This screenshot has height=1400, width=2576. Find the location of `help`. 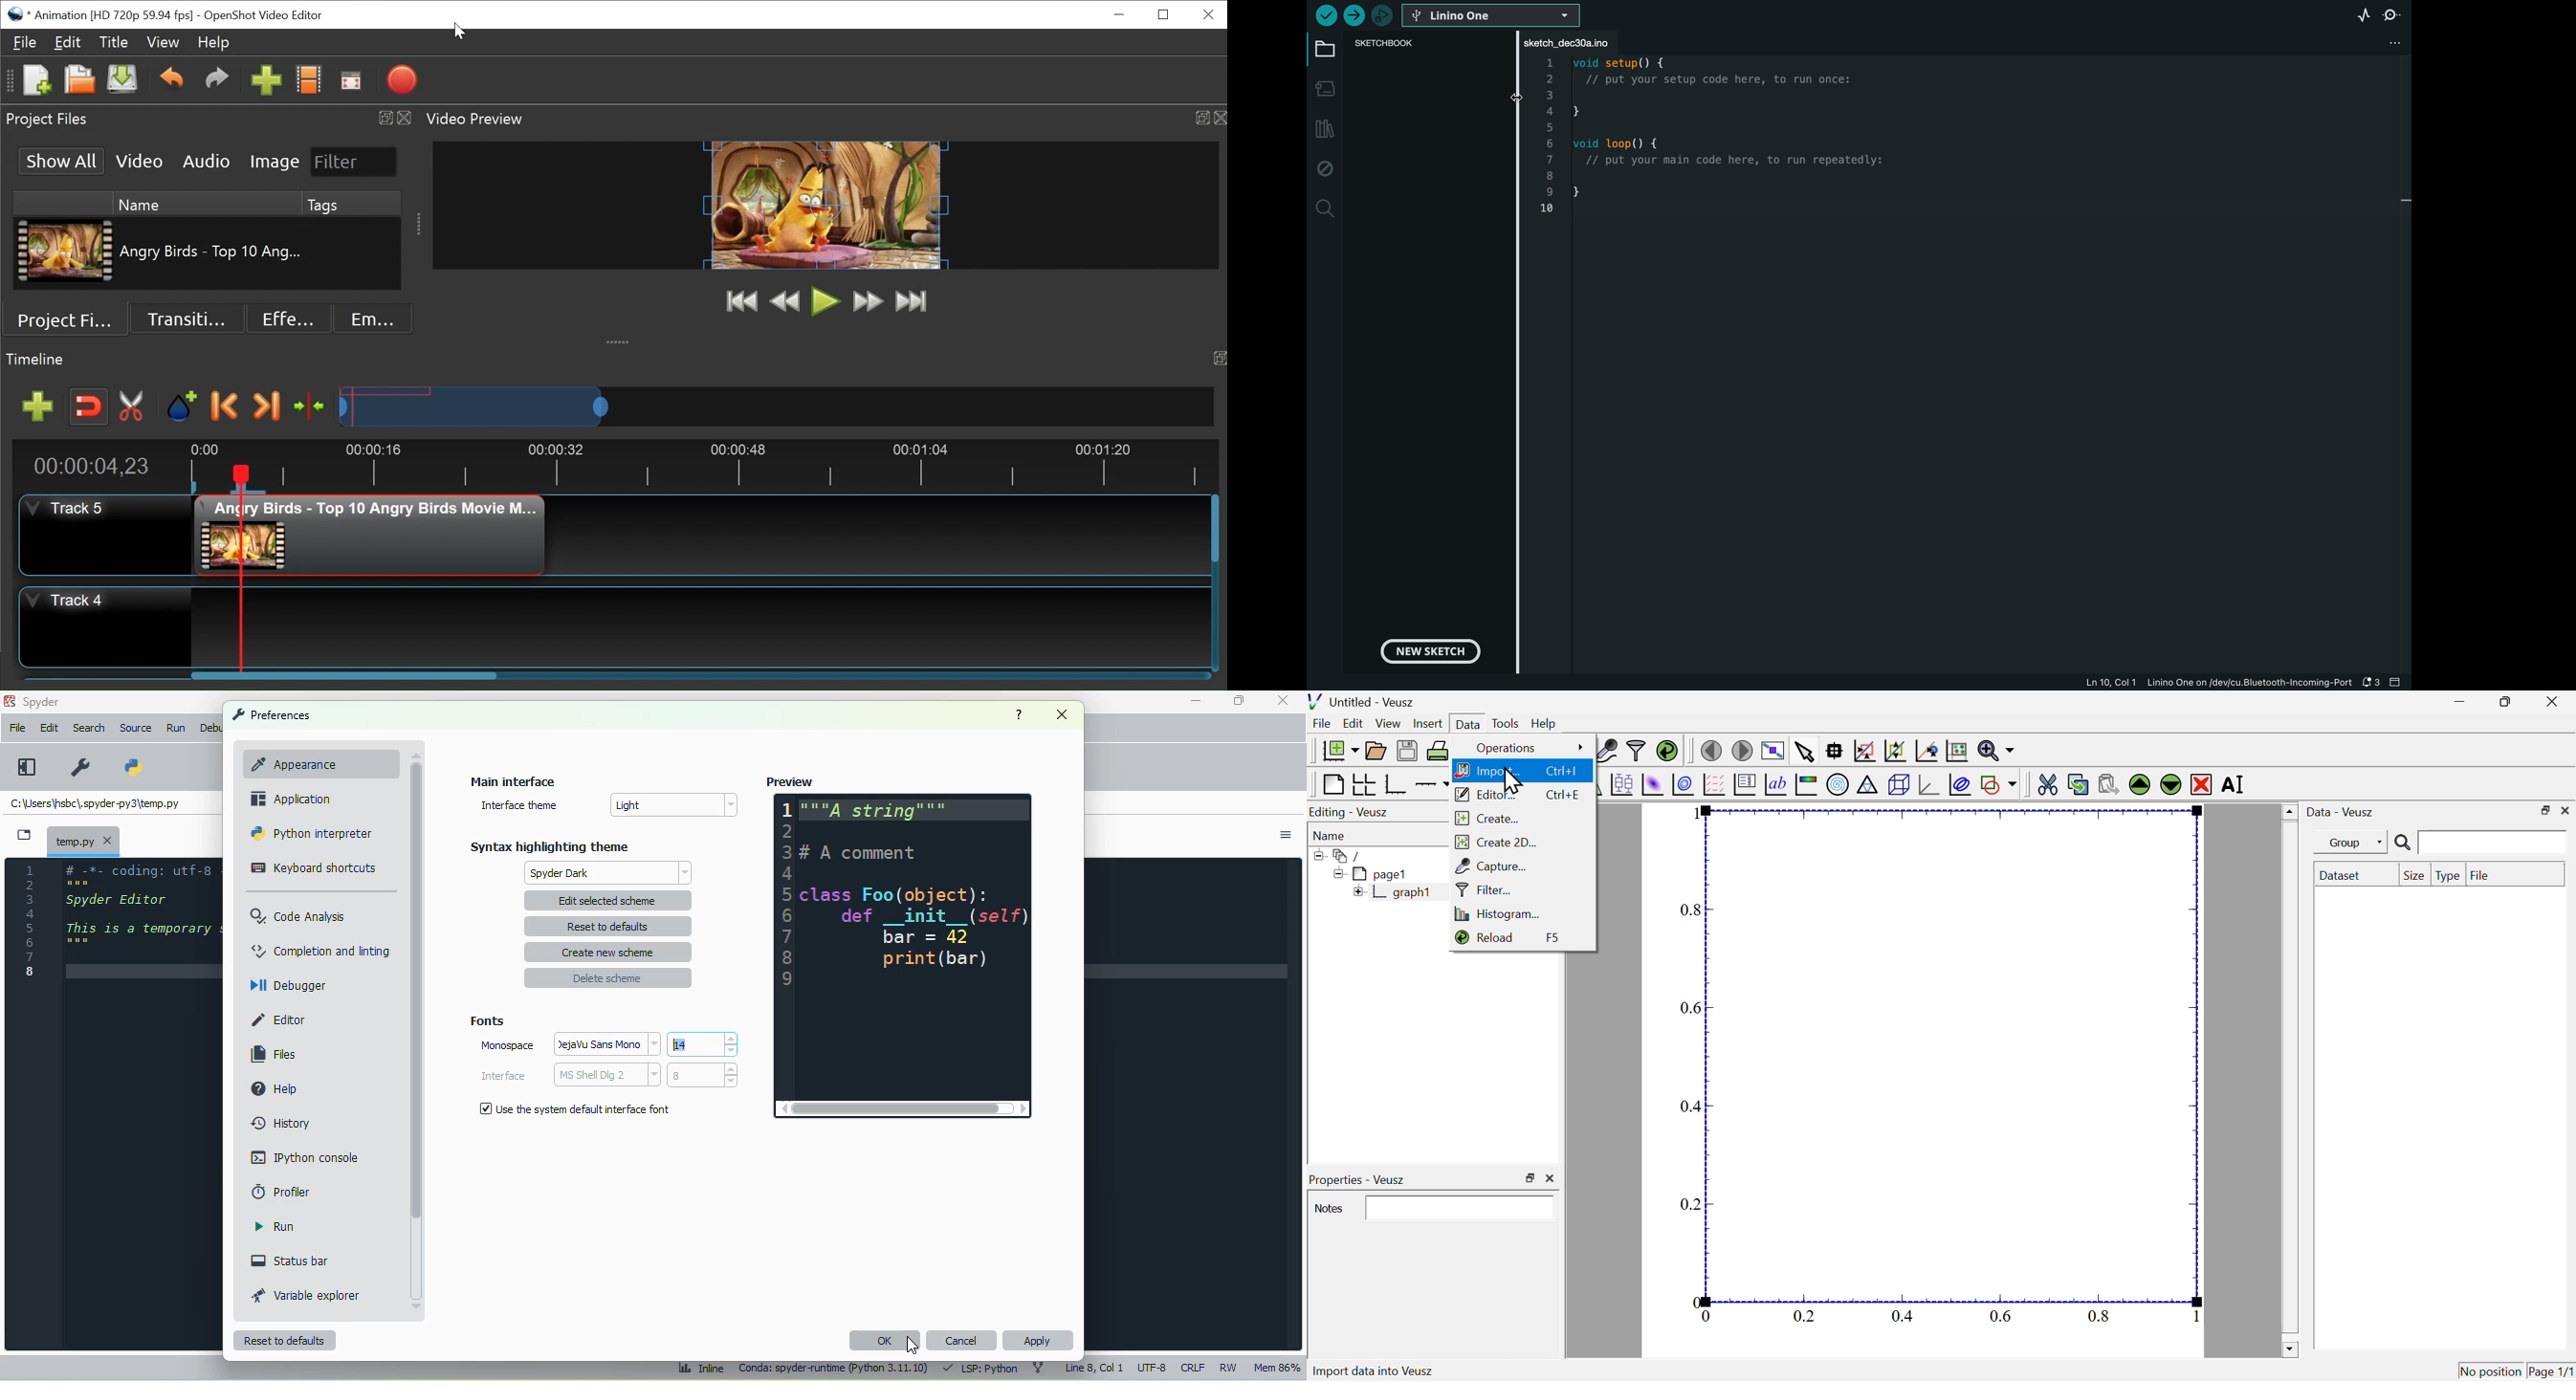

help is located at coordinates (1019, 714).